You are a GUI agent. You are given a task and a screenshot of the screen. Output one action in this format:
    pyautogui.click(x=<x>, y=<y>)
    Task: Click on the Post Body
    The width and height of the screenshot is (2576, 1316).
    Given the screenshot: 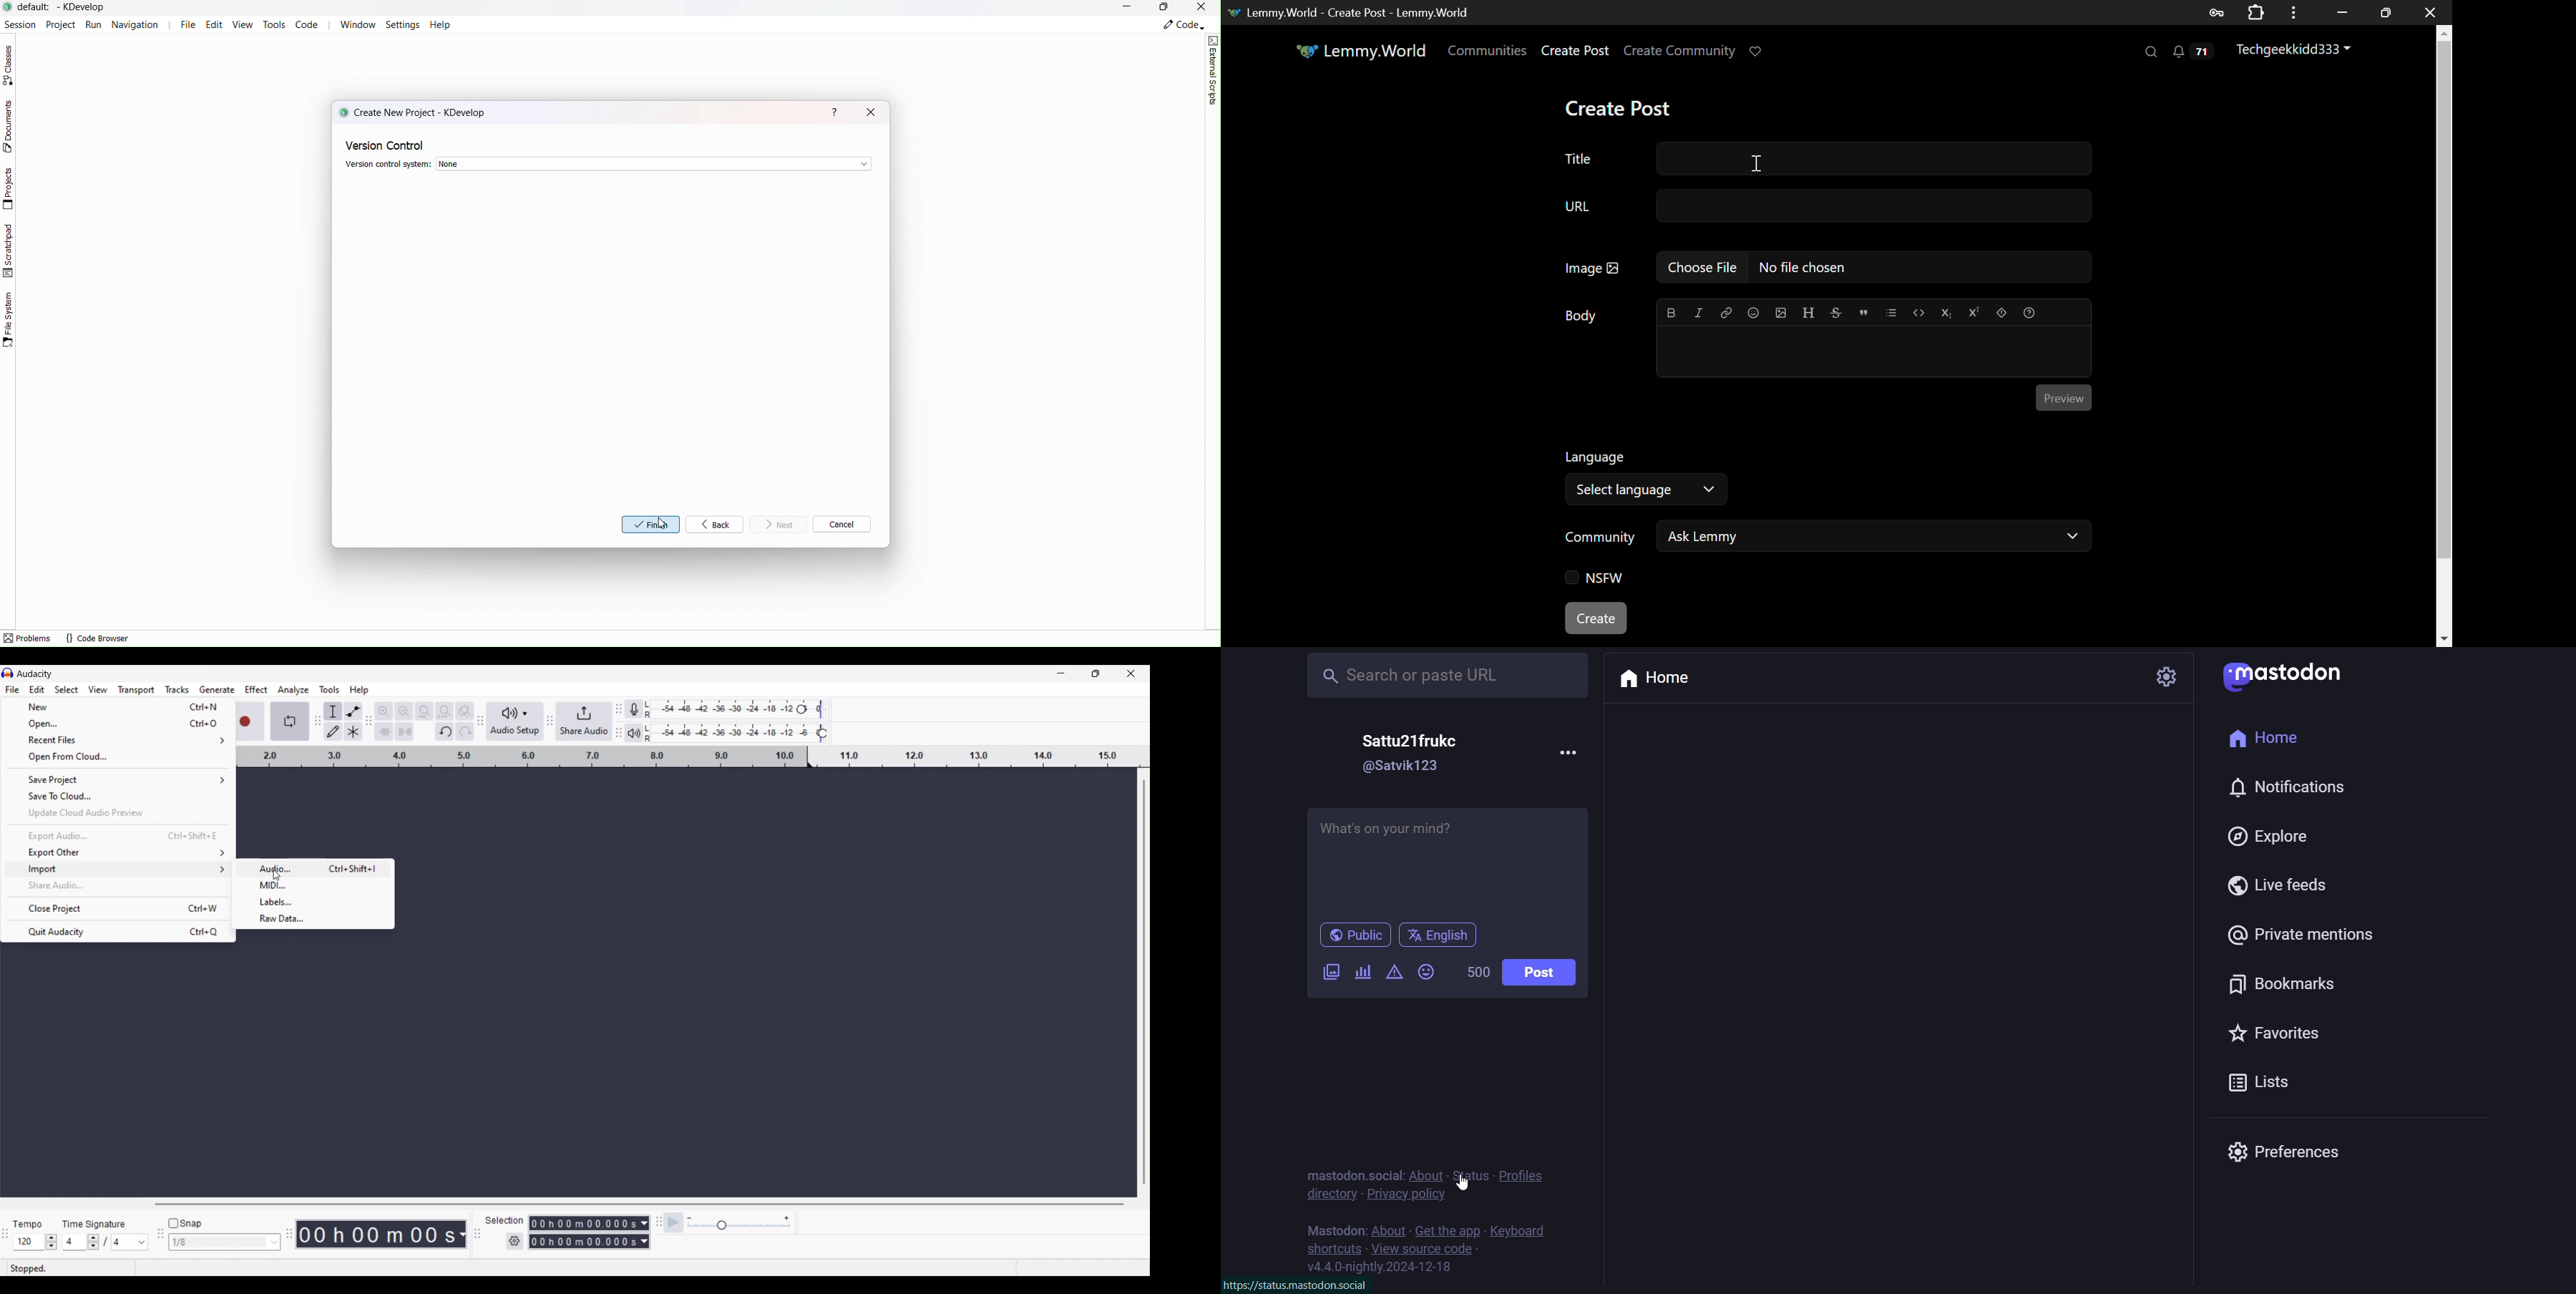 What is the action you would take?
    pyautogui.click(x=1874, y=350)
    